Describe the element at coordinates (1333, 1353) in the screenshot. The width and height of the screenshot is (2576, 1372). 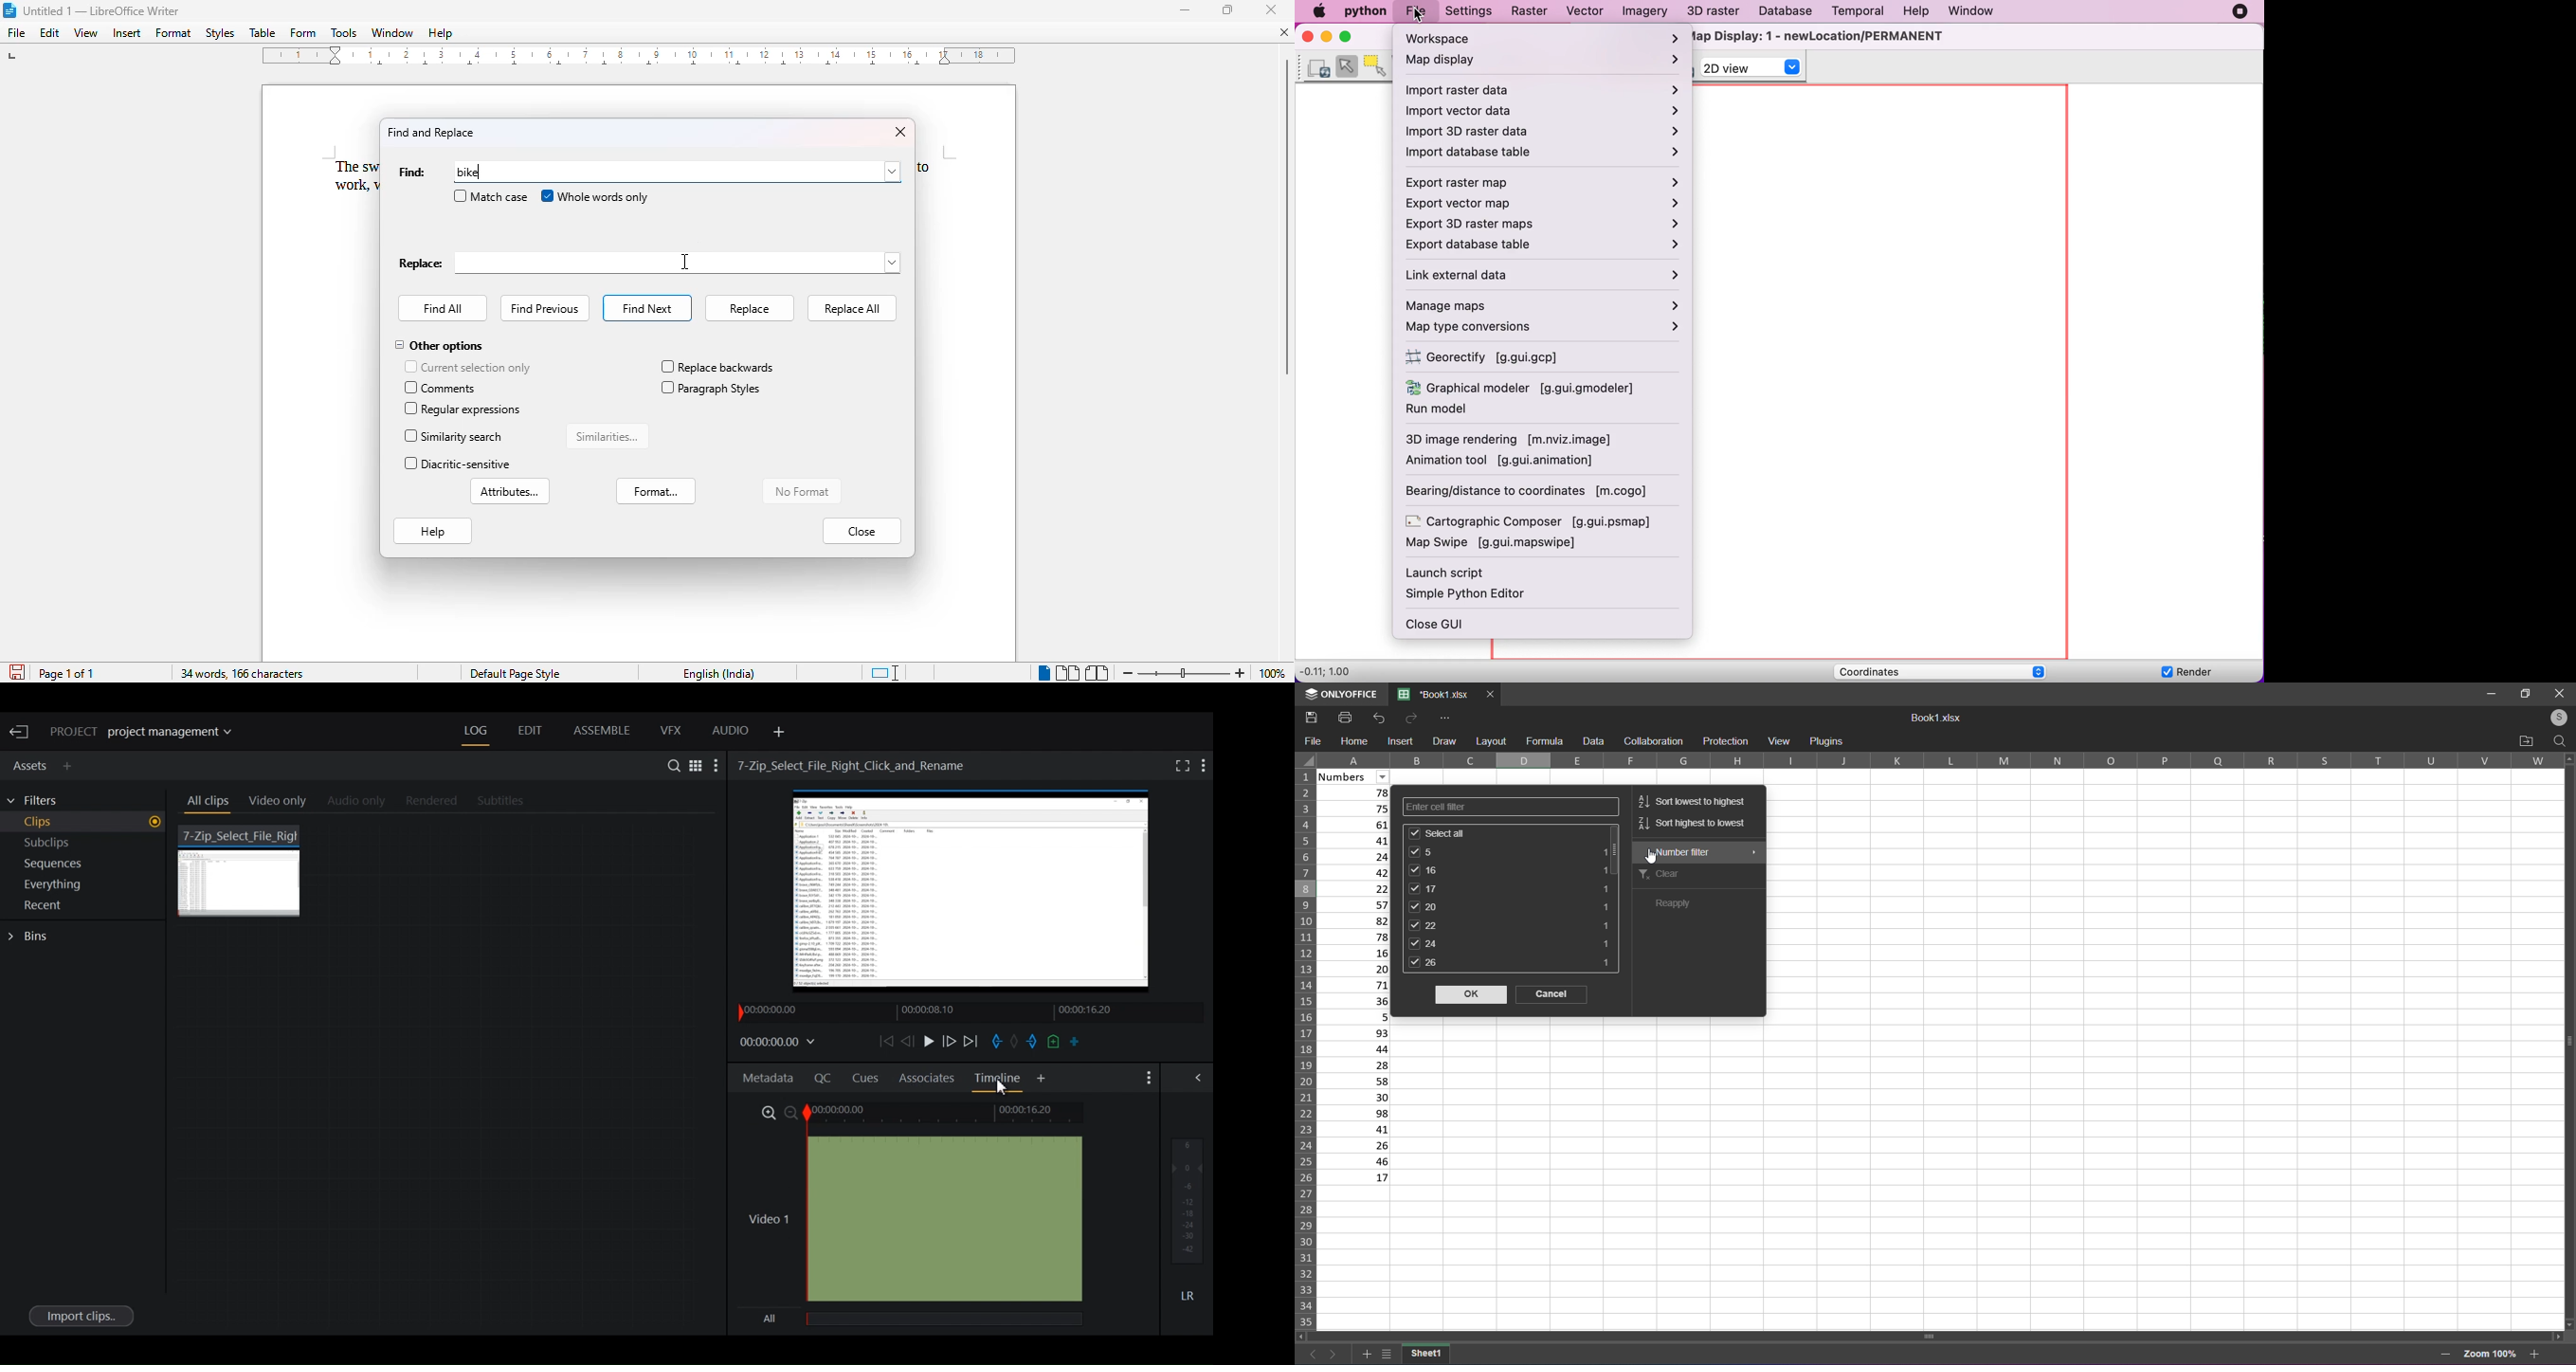
I see `next` at that location.